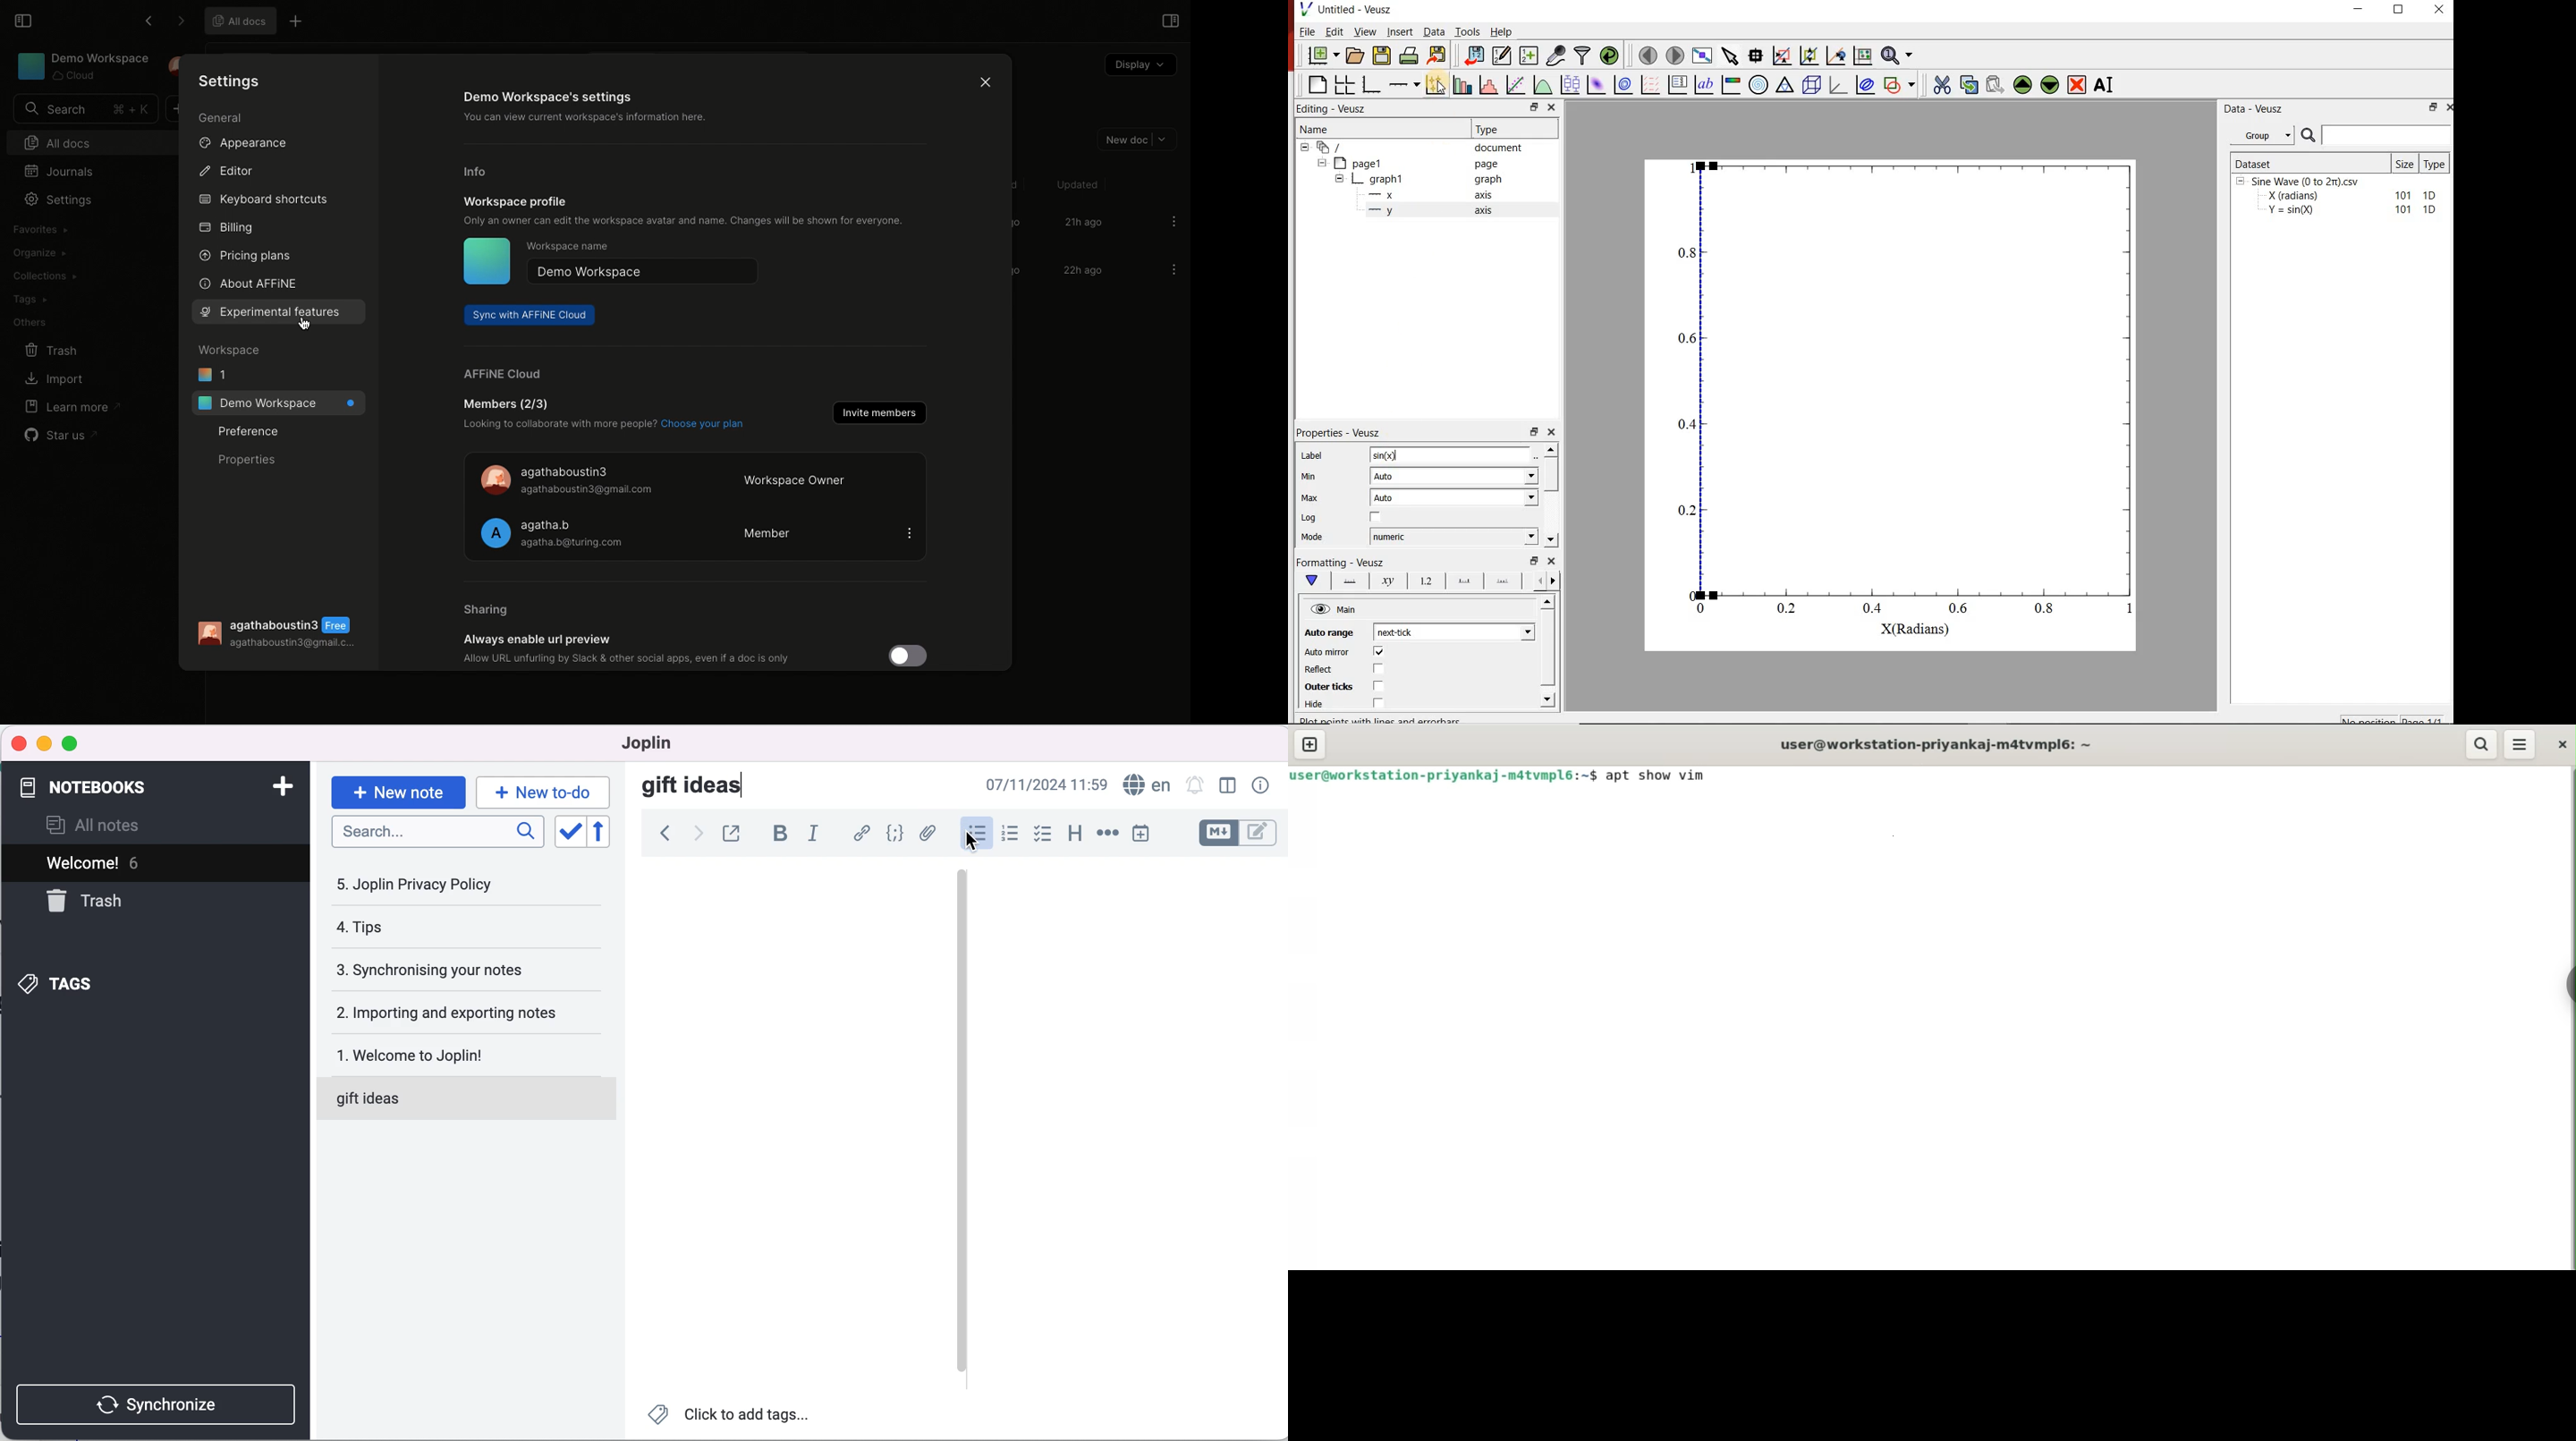 The height and width of the screenshot is (1456, 2576). What do you see at coordinates (397, 789) in the screenshot?
I see `new note` at bounding box center [397, 789].